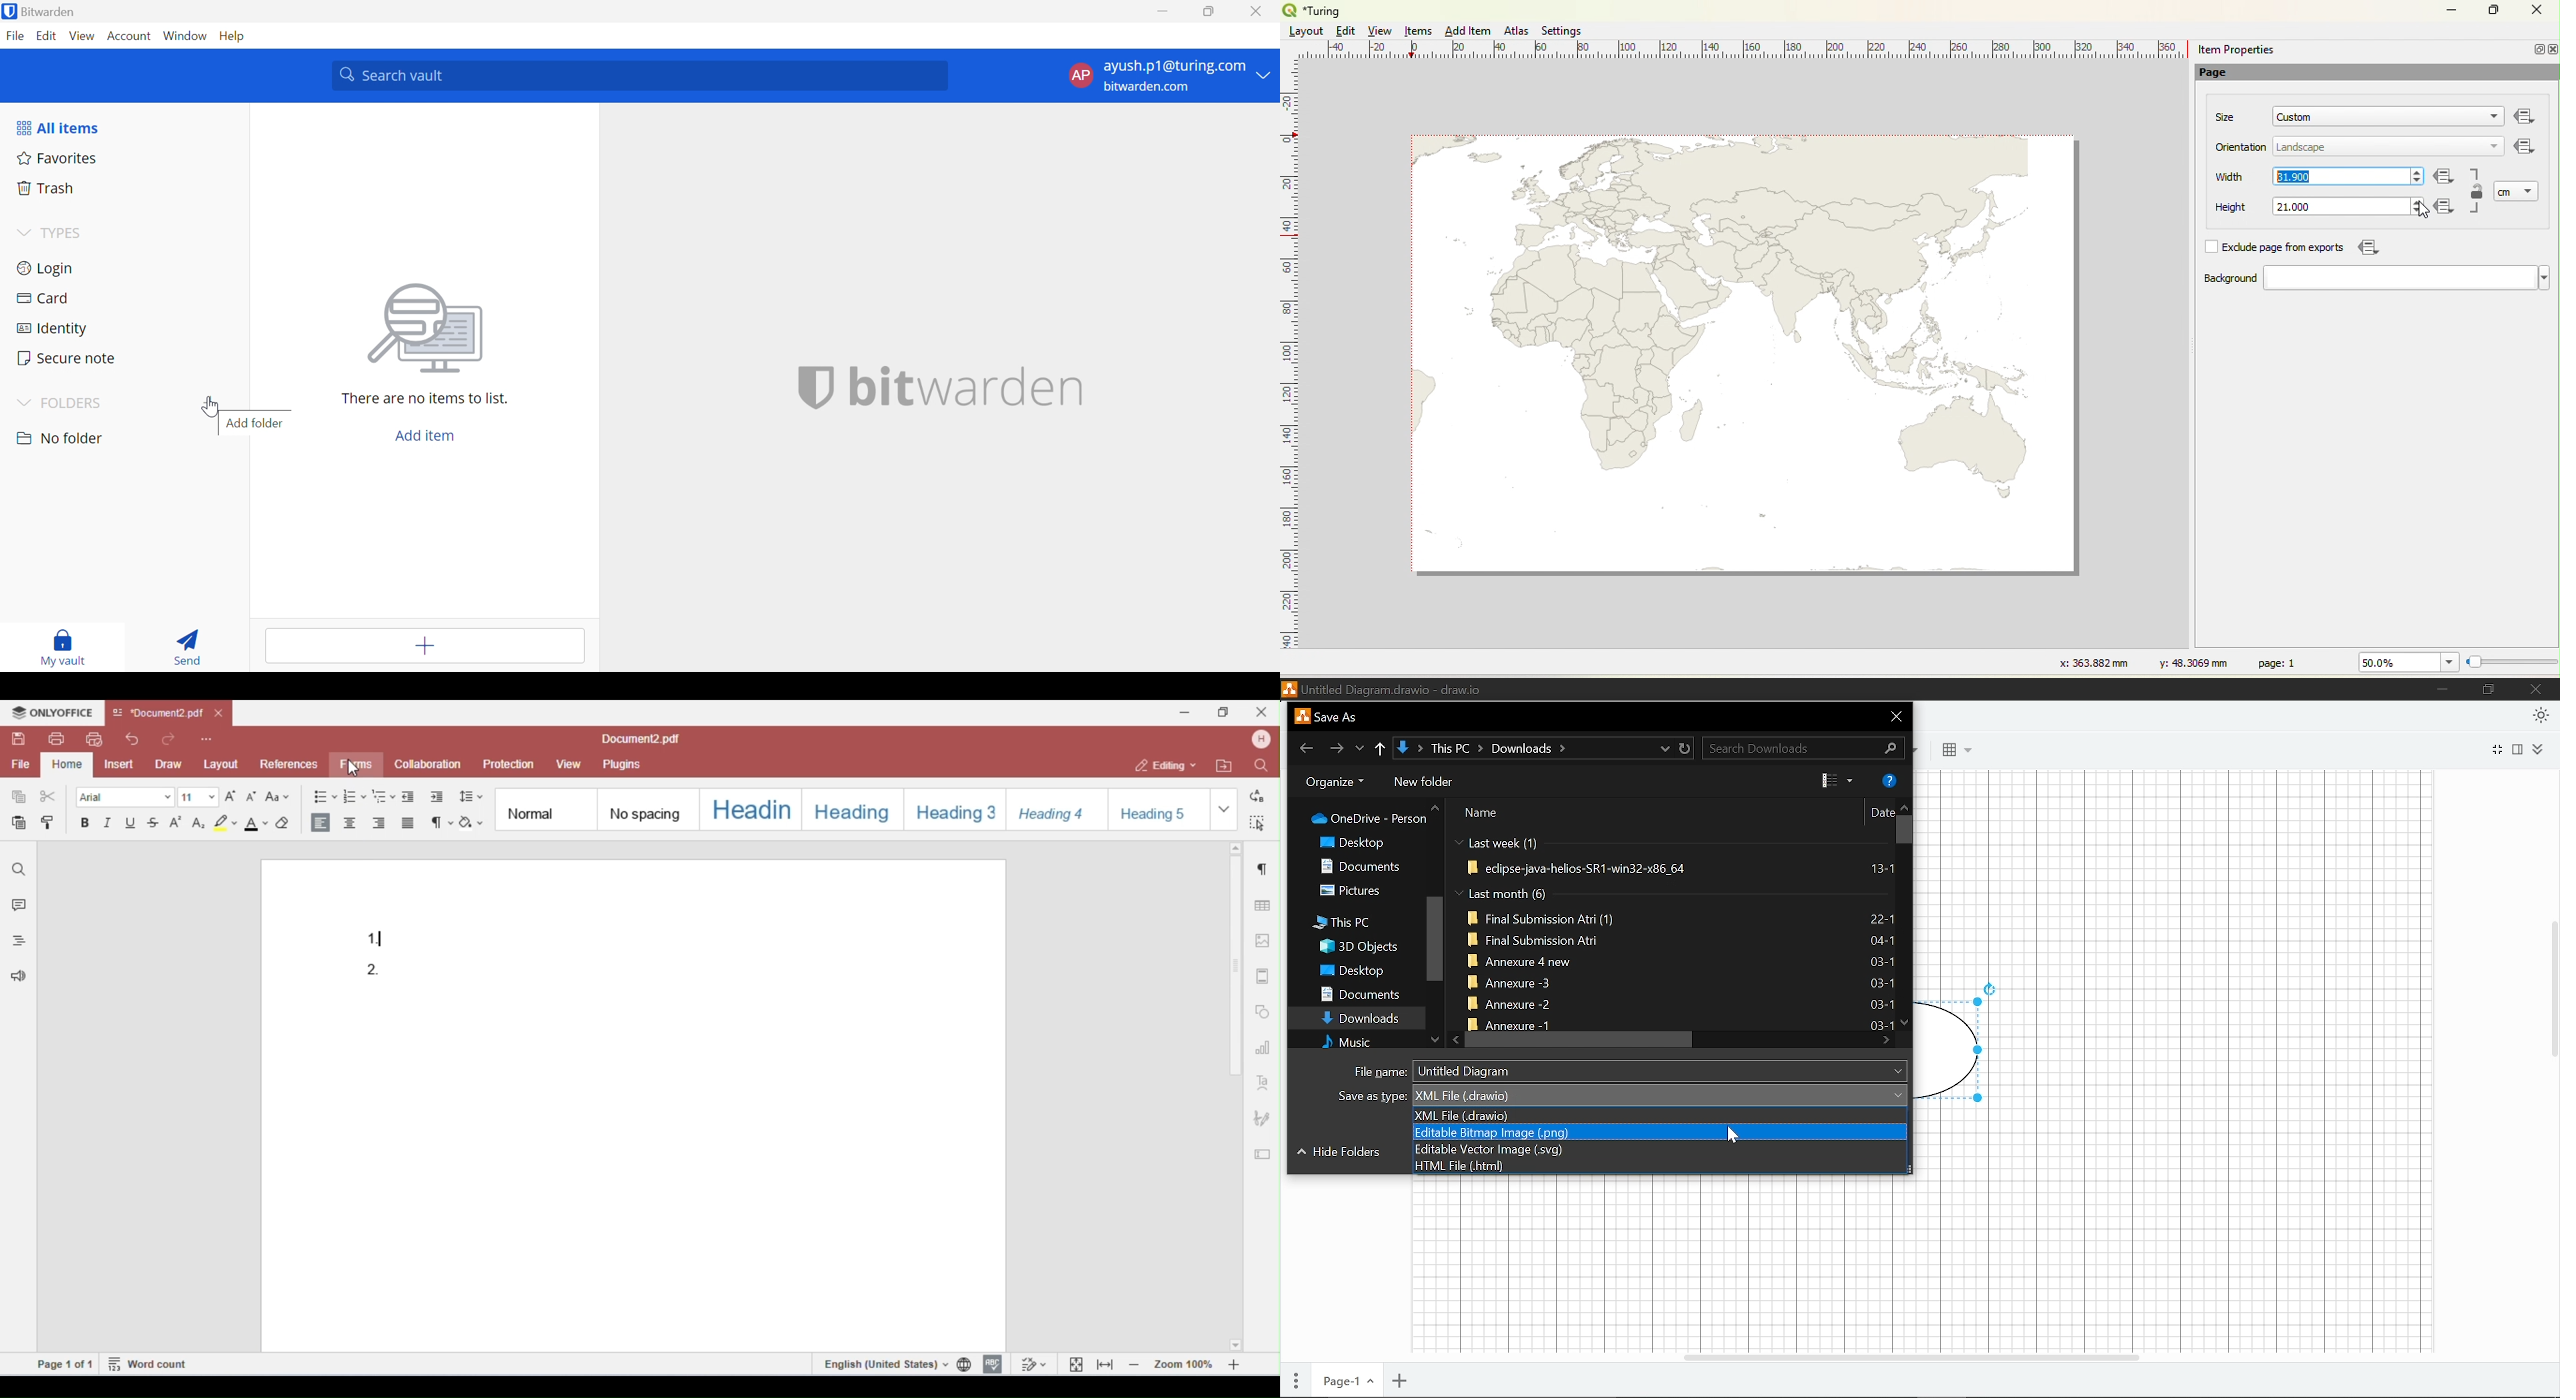 The image size is (2576, 1400). Describe the element at coordinates (2286, 248) in the screenshot. I see `Exclude page from exports` at that location.